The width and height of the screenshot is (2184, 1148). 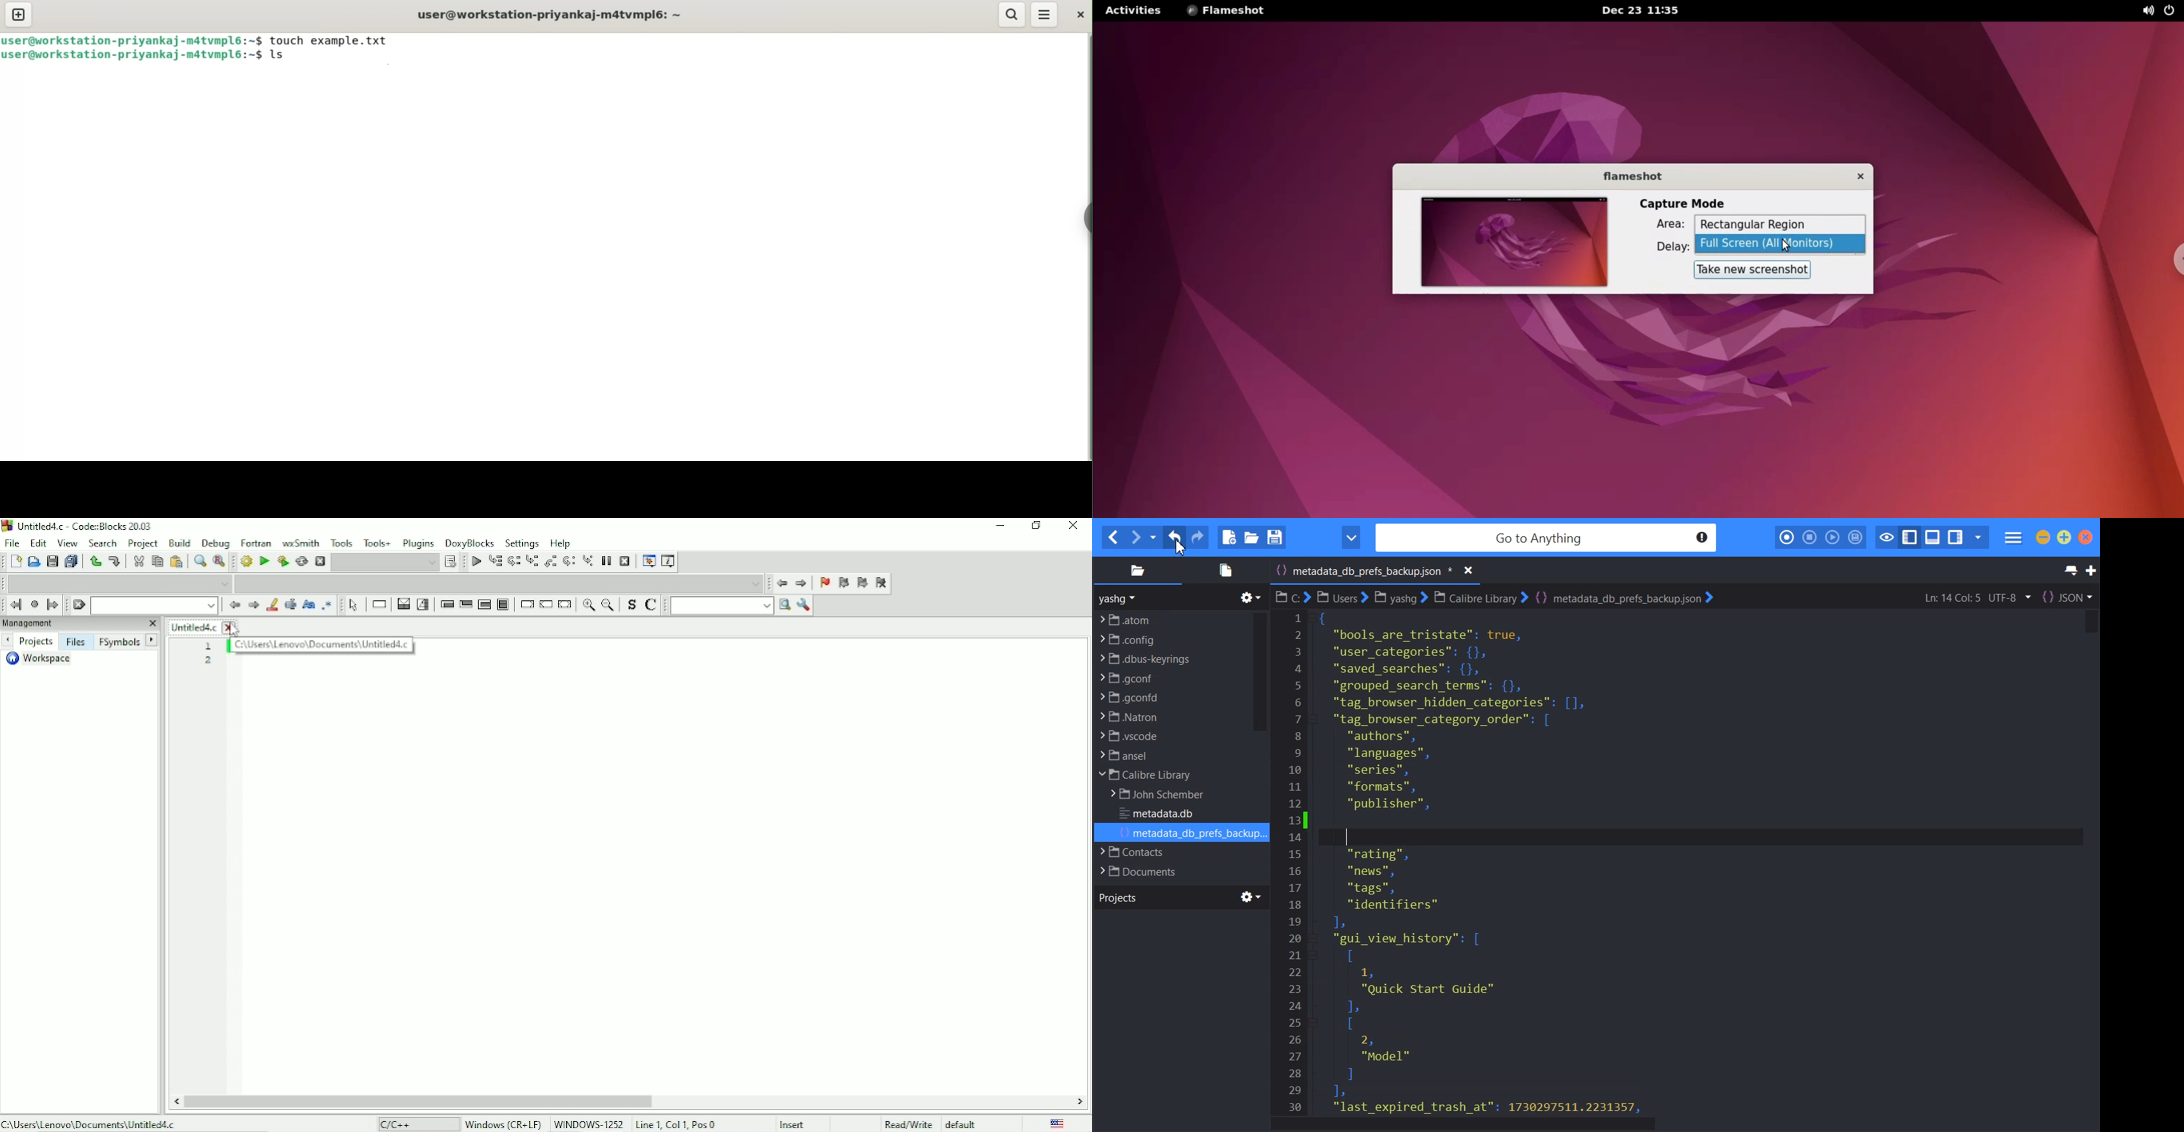 I want to click on capture mode, so click(x=1676, y=204).